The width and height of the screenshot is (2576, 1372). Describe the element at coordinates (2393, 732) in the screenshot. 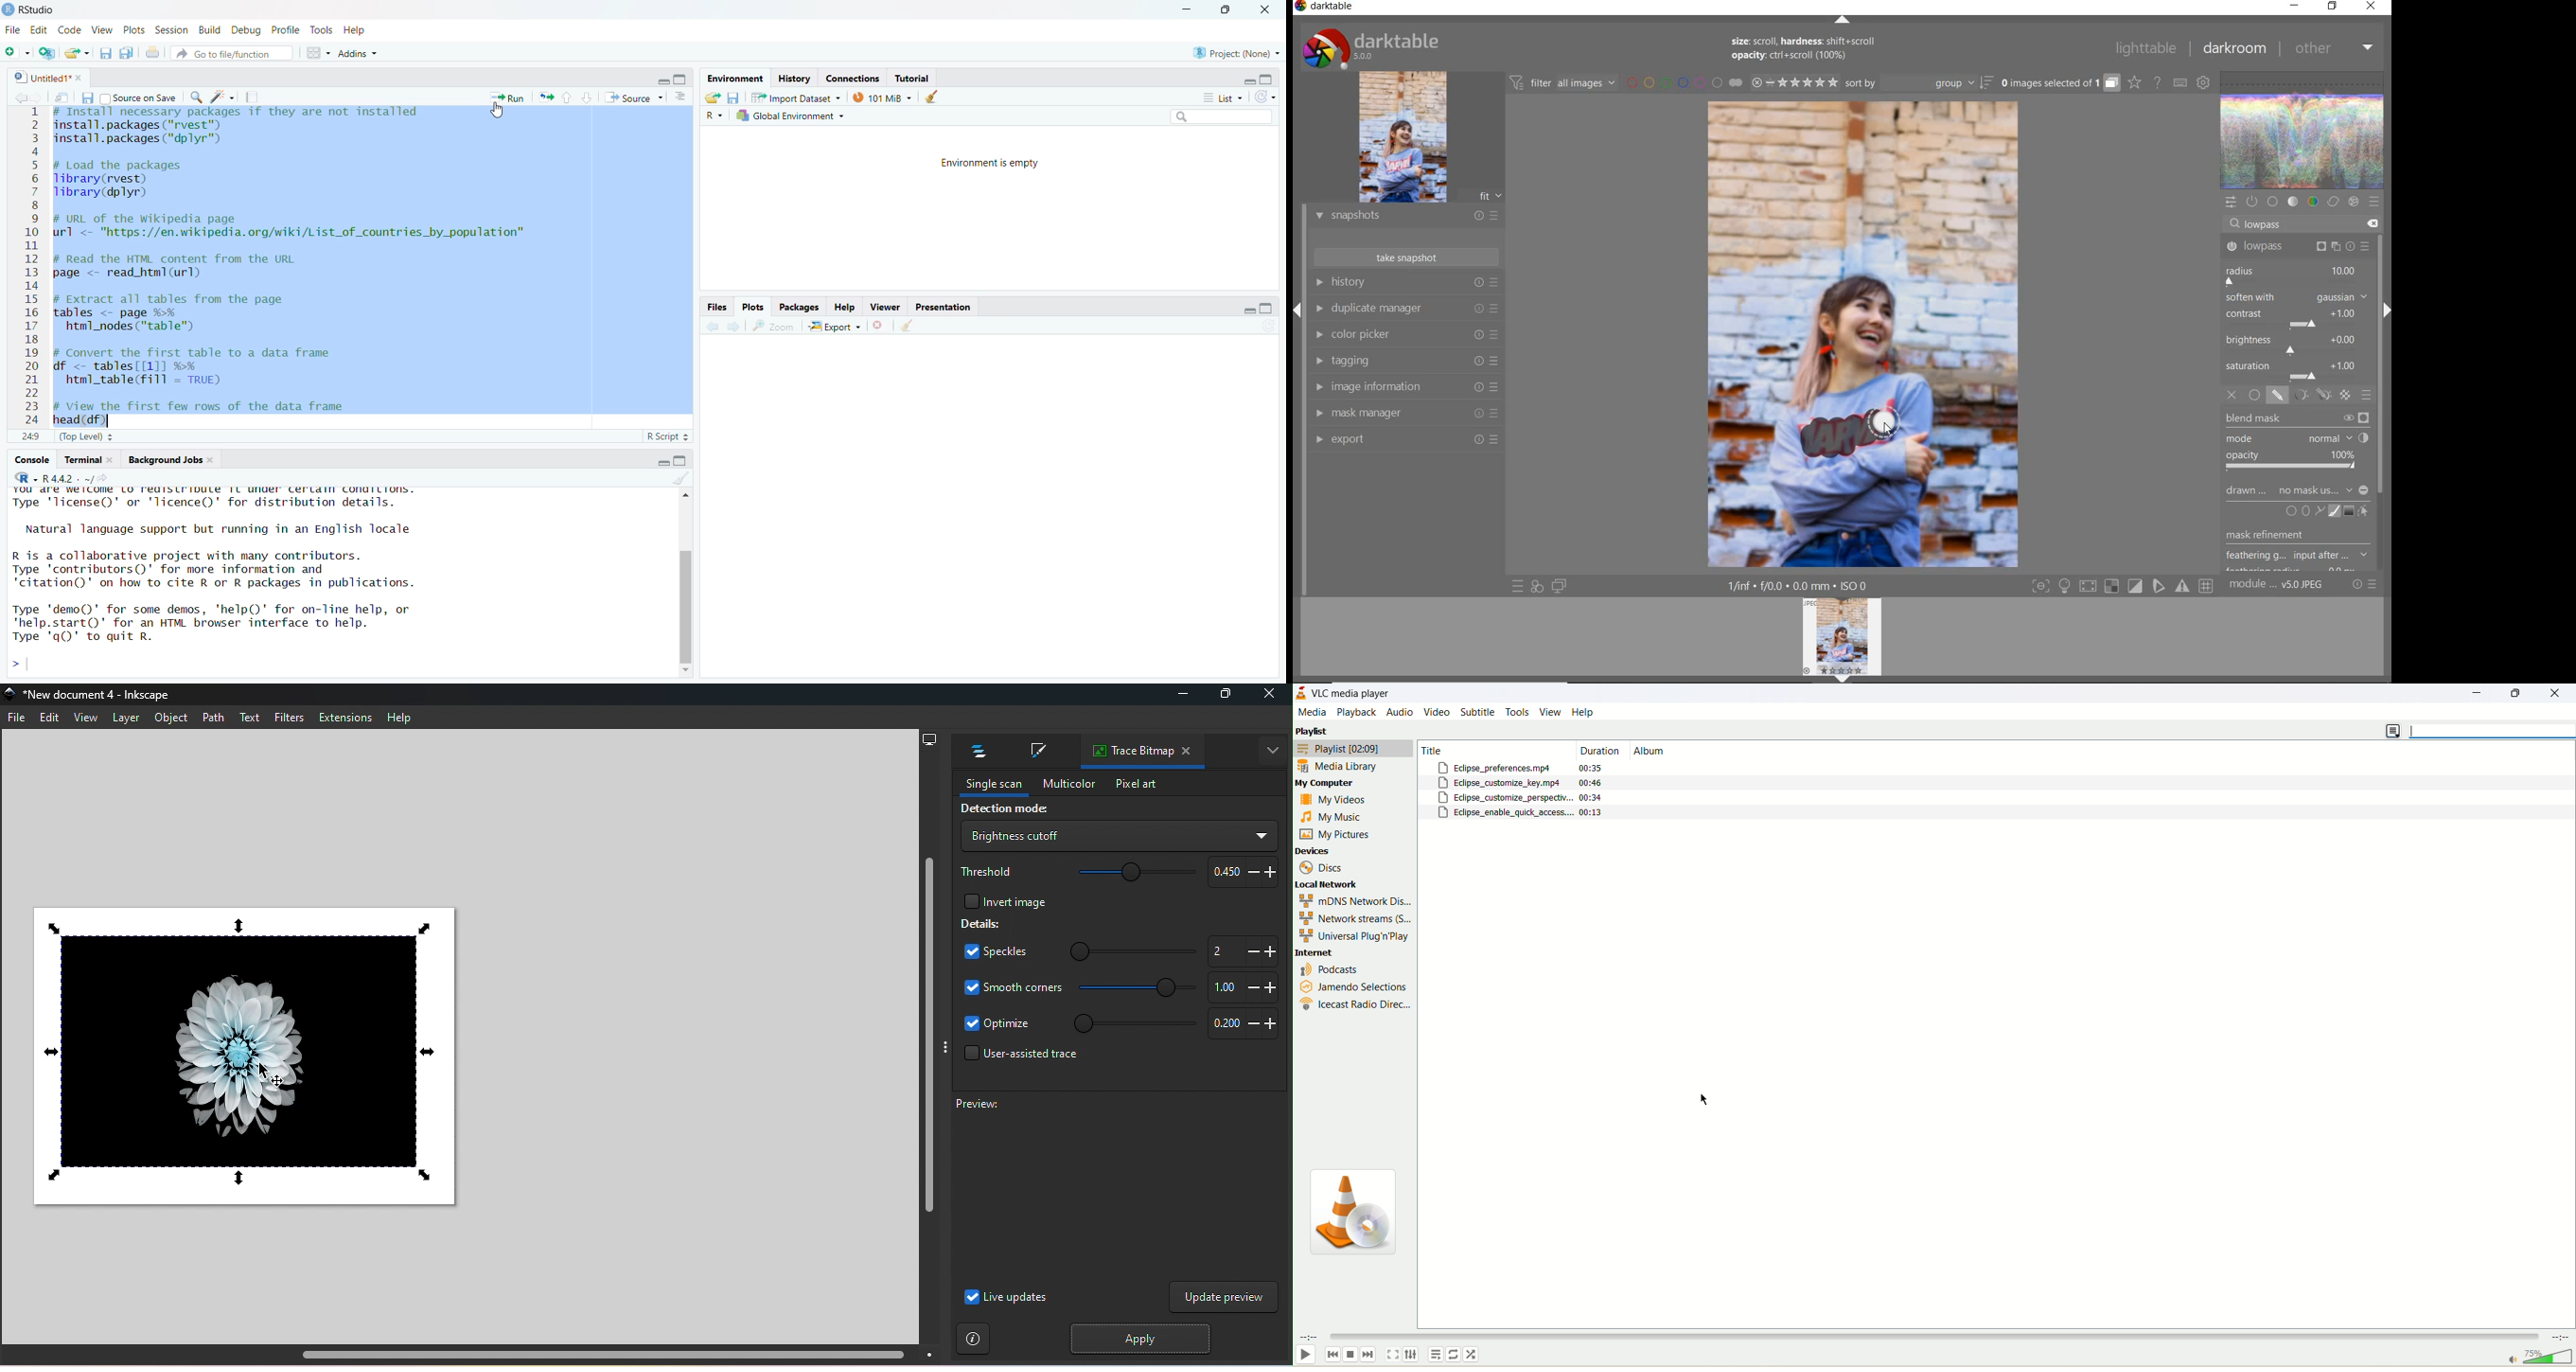

I see `change view` at that location.